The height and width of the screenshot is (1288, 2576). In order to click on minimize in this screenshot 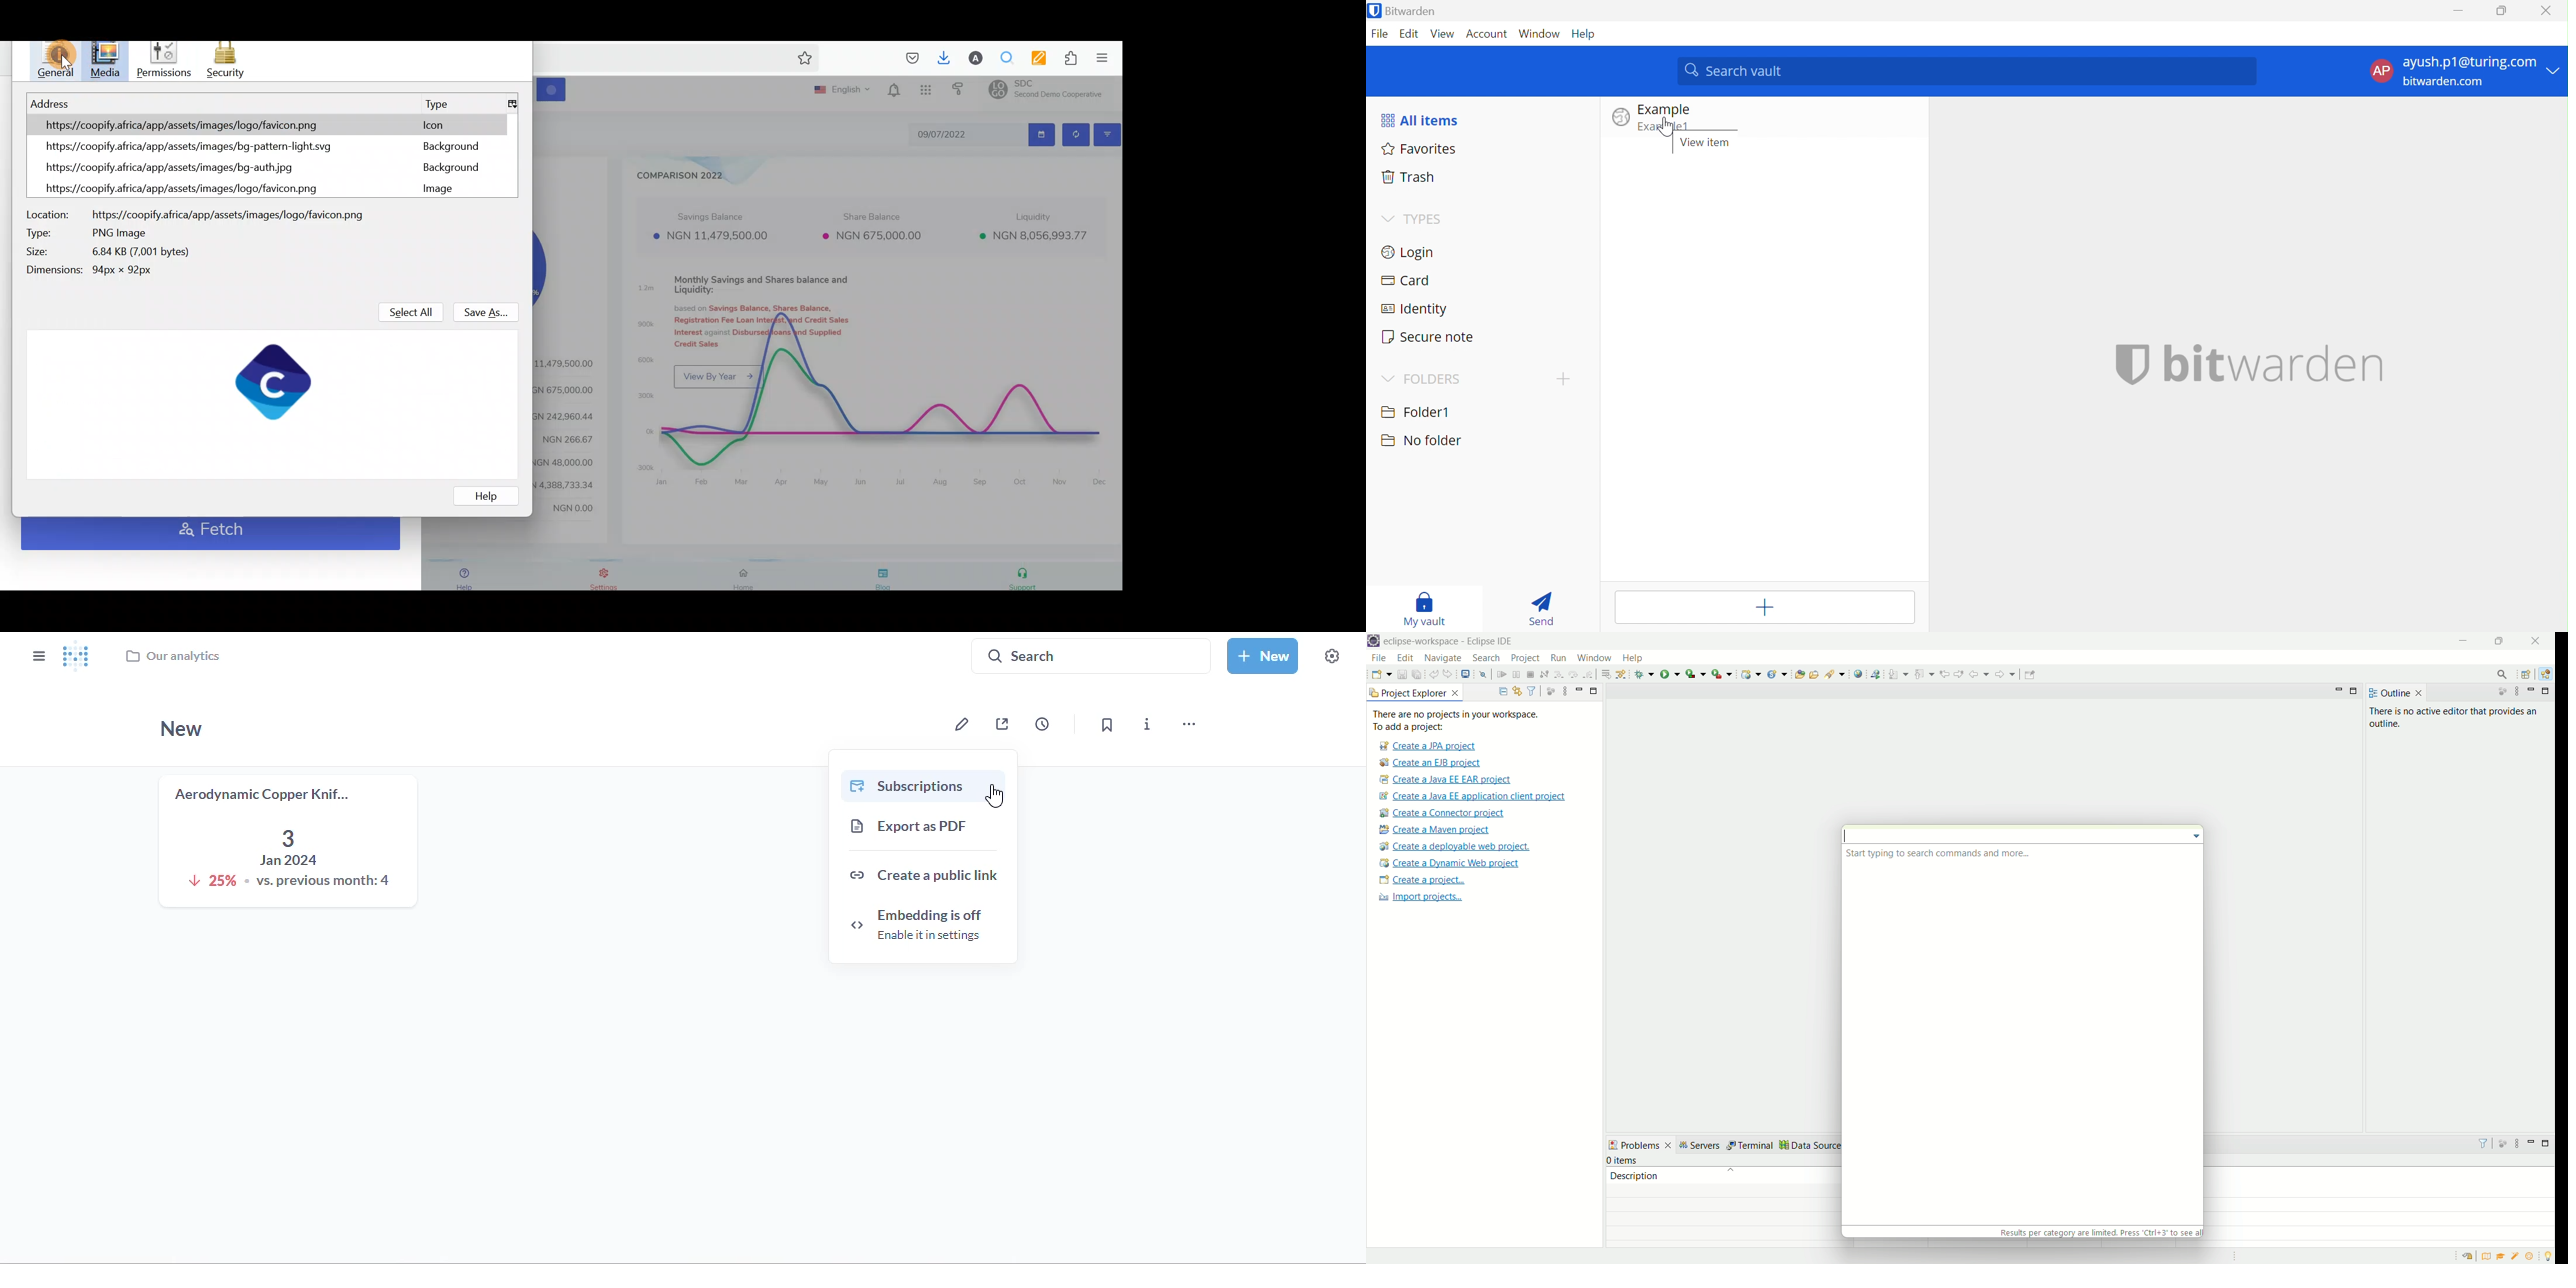, I will do `click(2339, 690)`.